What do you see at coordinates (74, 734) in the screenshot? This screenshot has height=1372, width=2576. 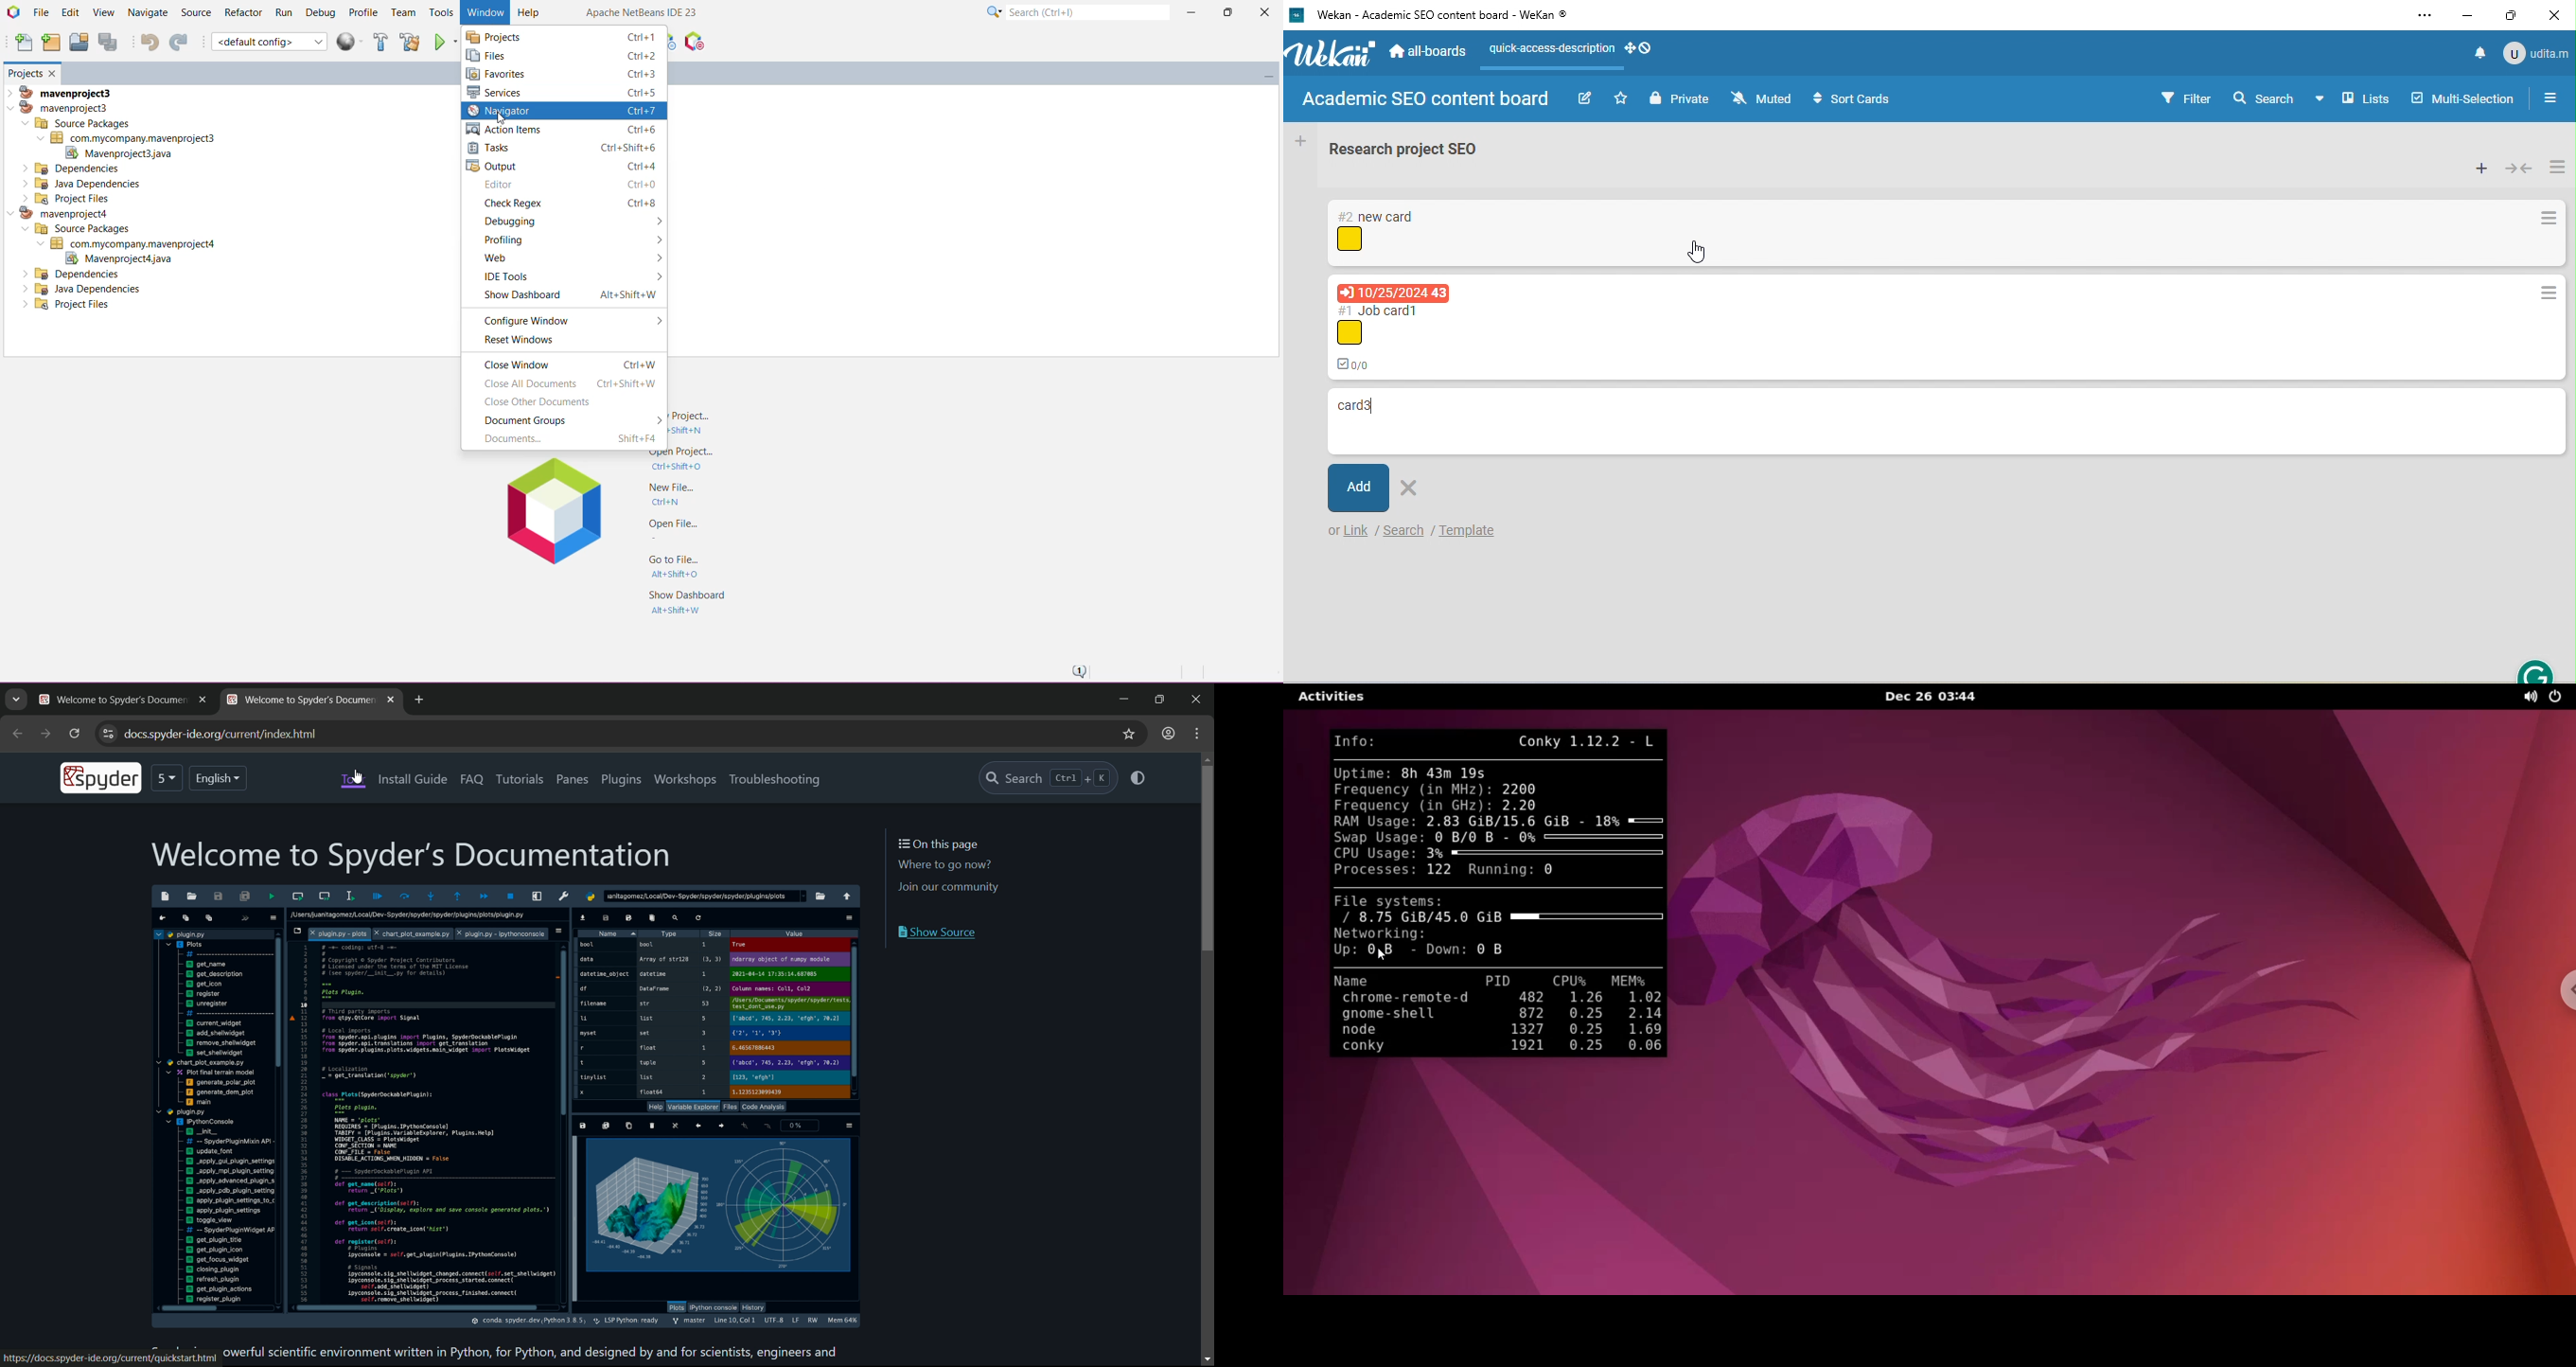 I see `reload` at bounding box center [74, 734].